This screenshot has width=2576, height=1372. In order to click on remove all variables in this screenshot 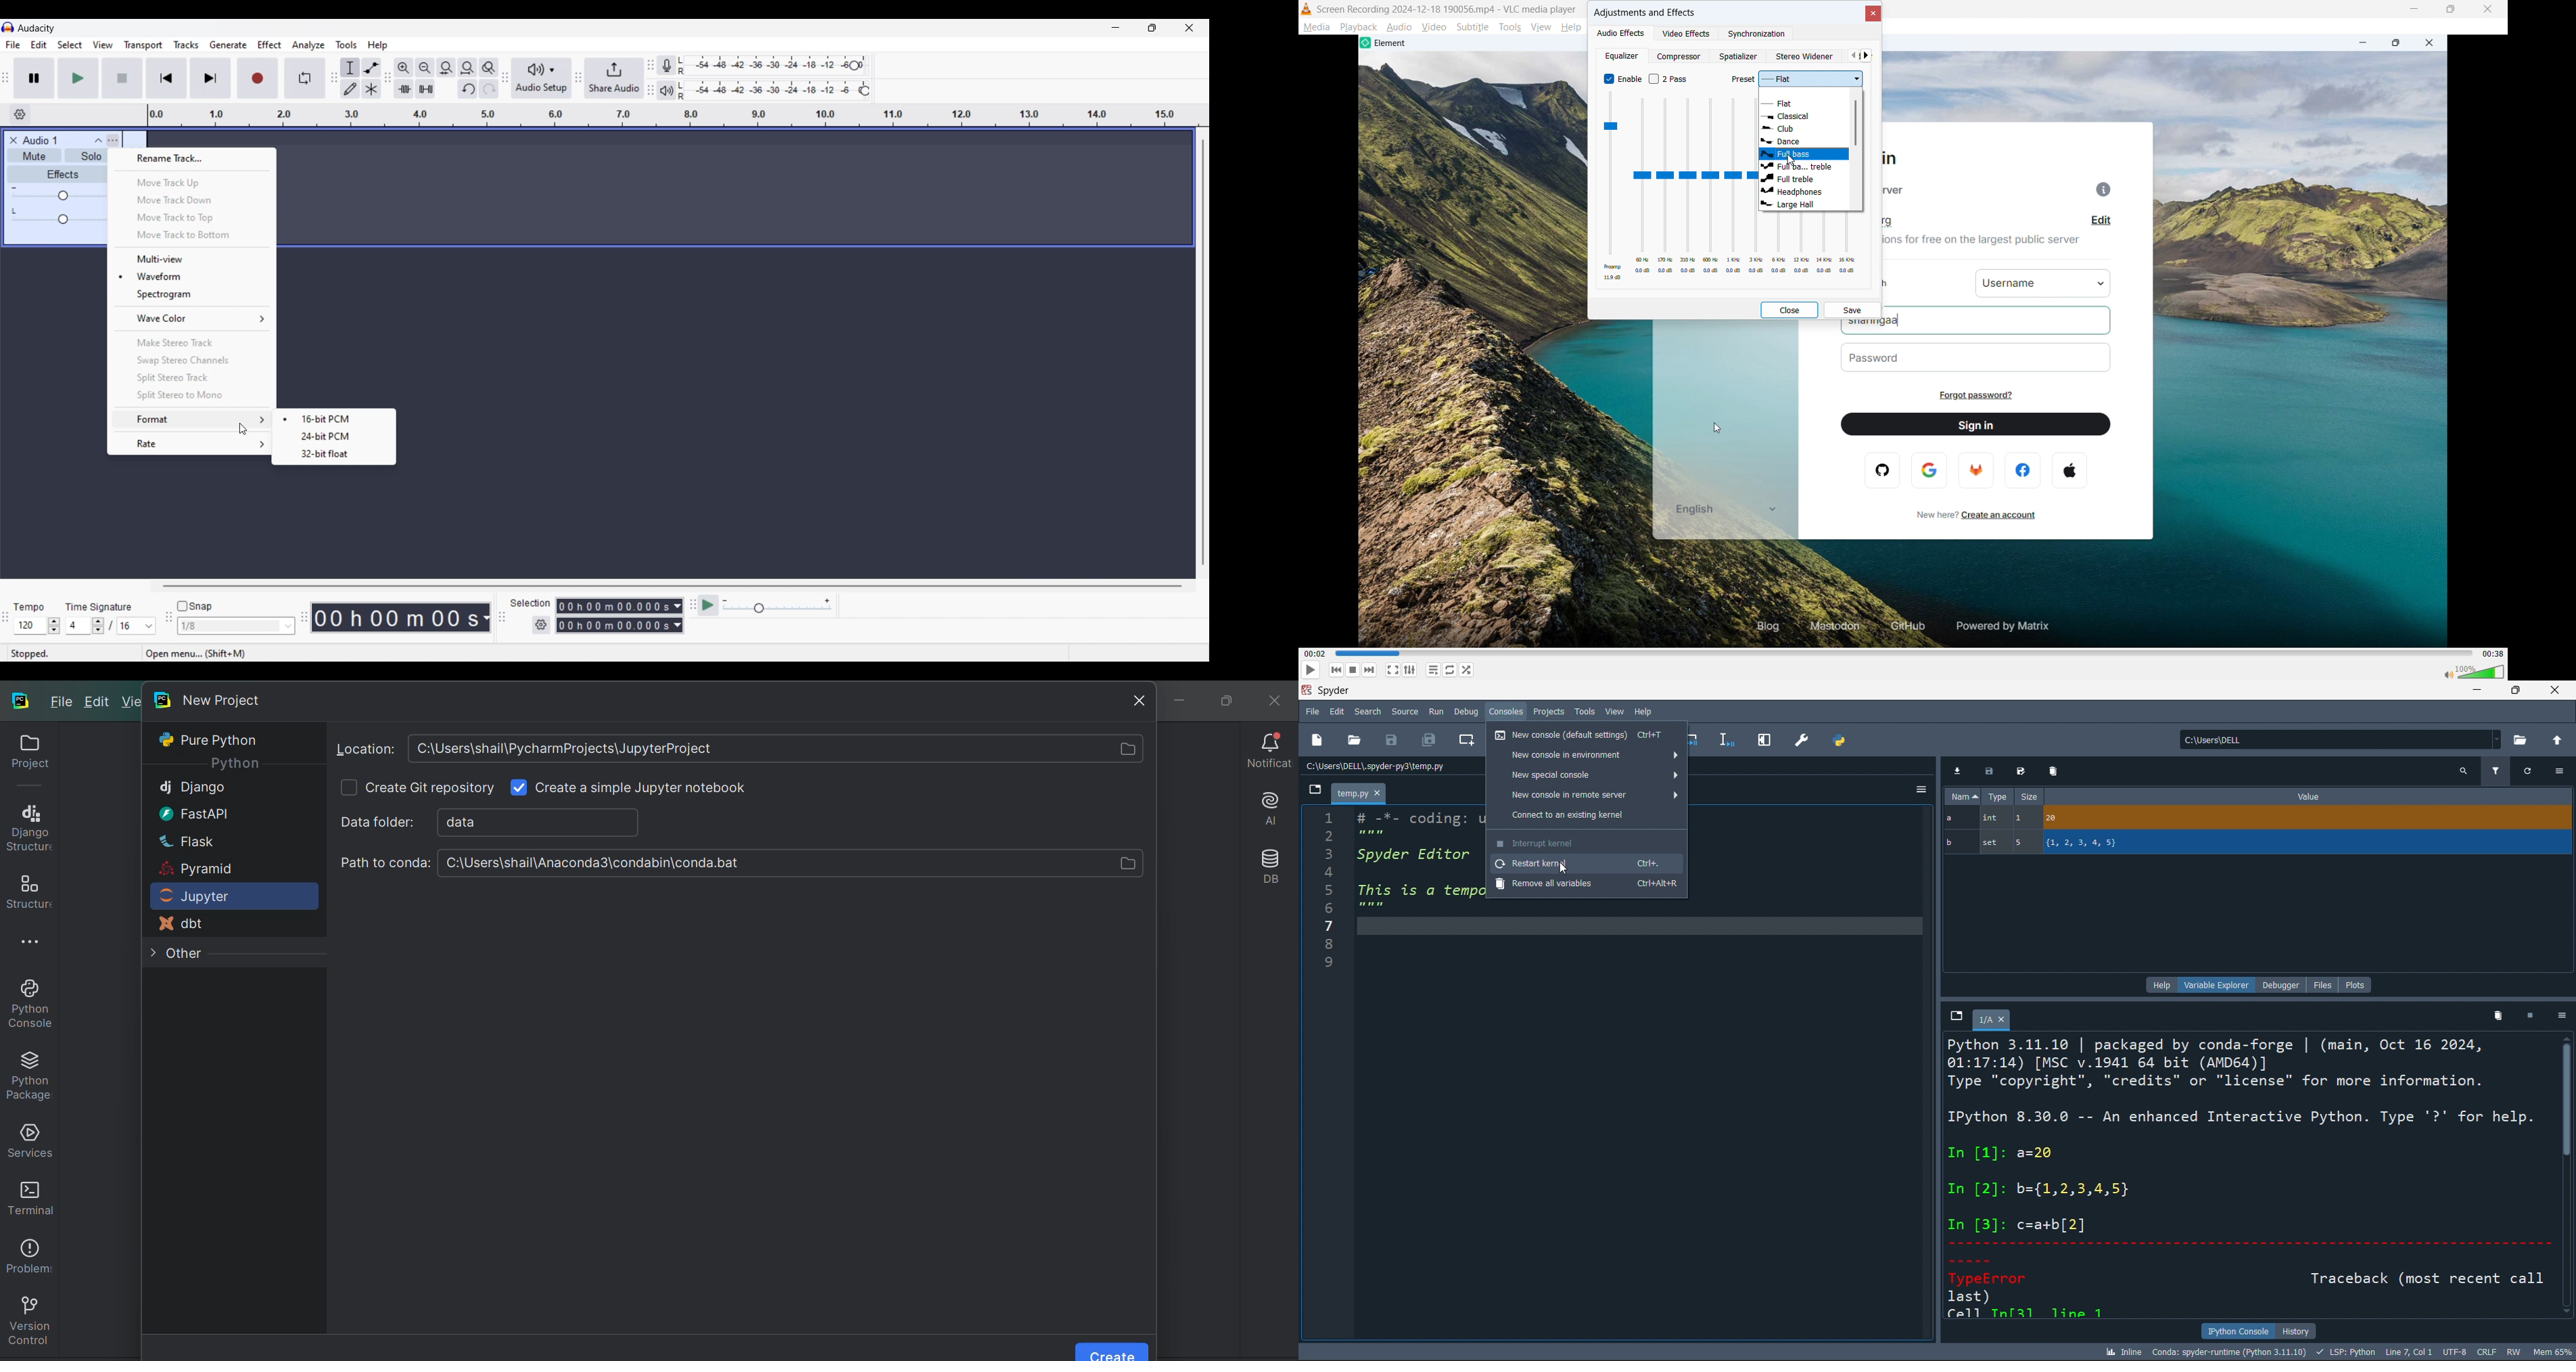, I will do `click(1589, 886)`.